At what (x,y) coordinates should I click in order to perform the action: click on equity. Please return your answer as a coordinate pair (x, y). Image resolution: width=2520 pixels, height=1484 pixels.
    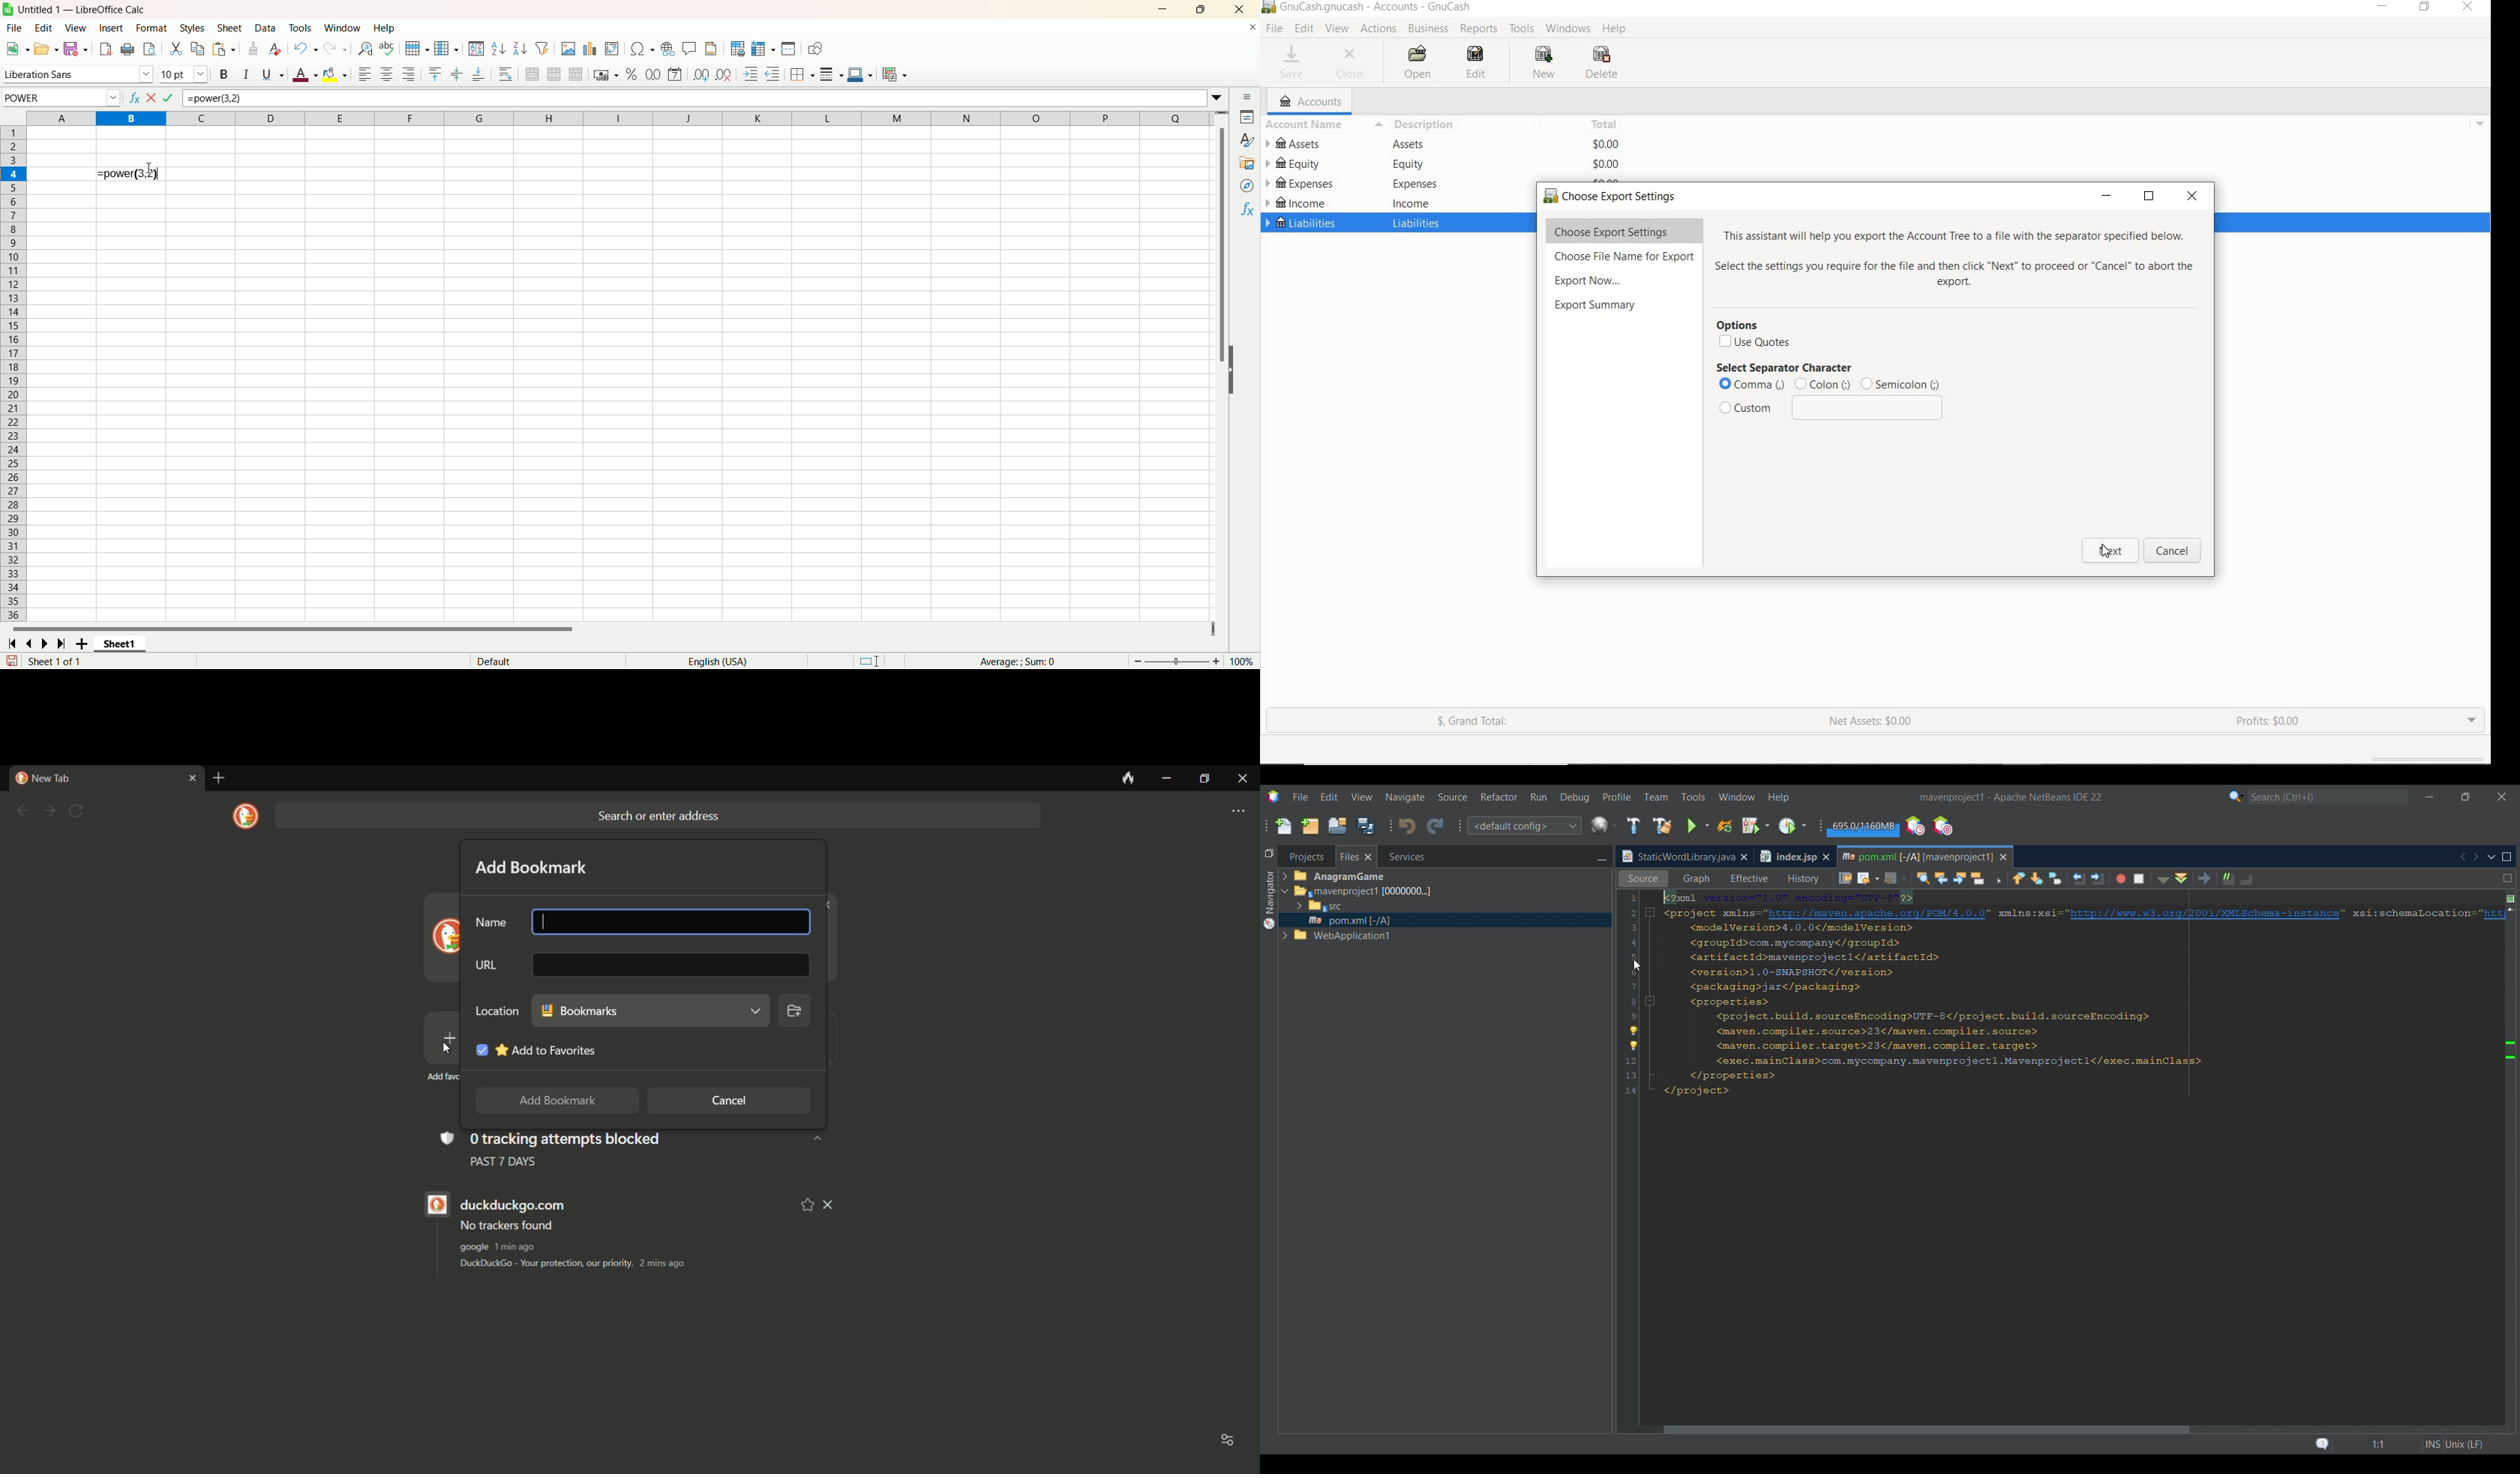
    Looking at the image, I should click on (1405, 165).